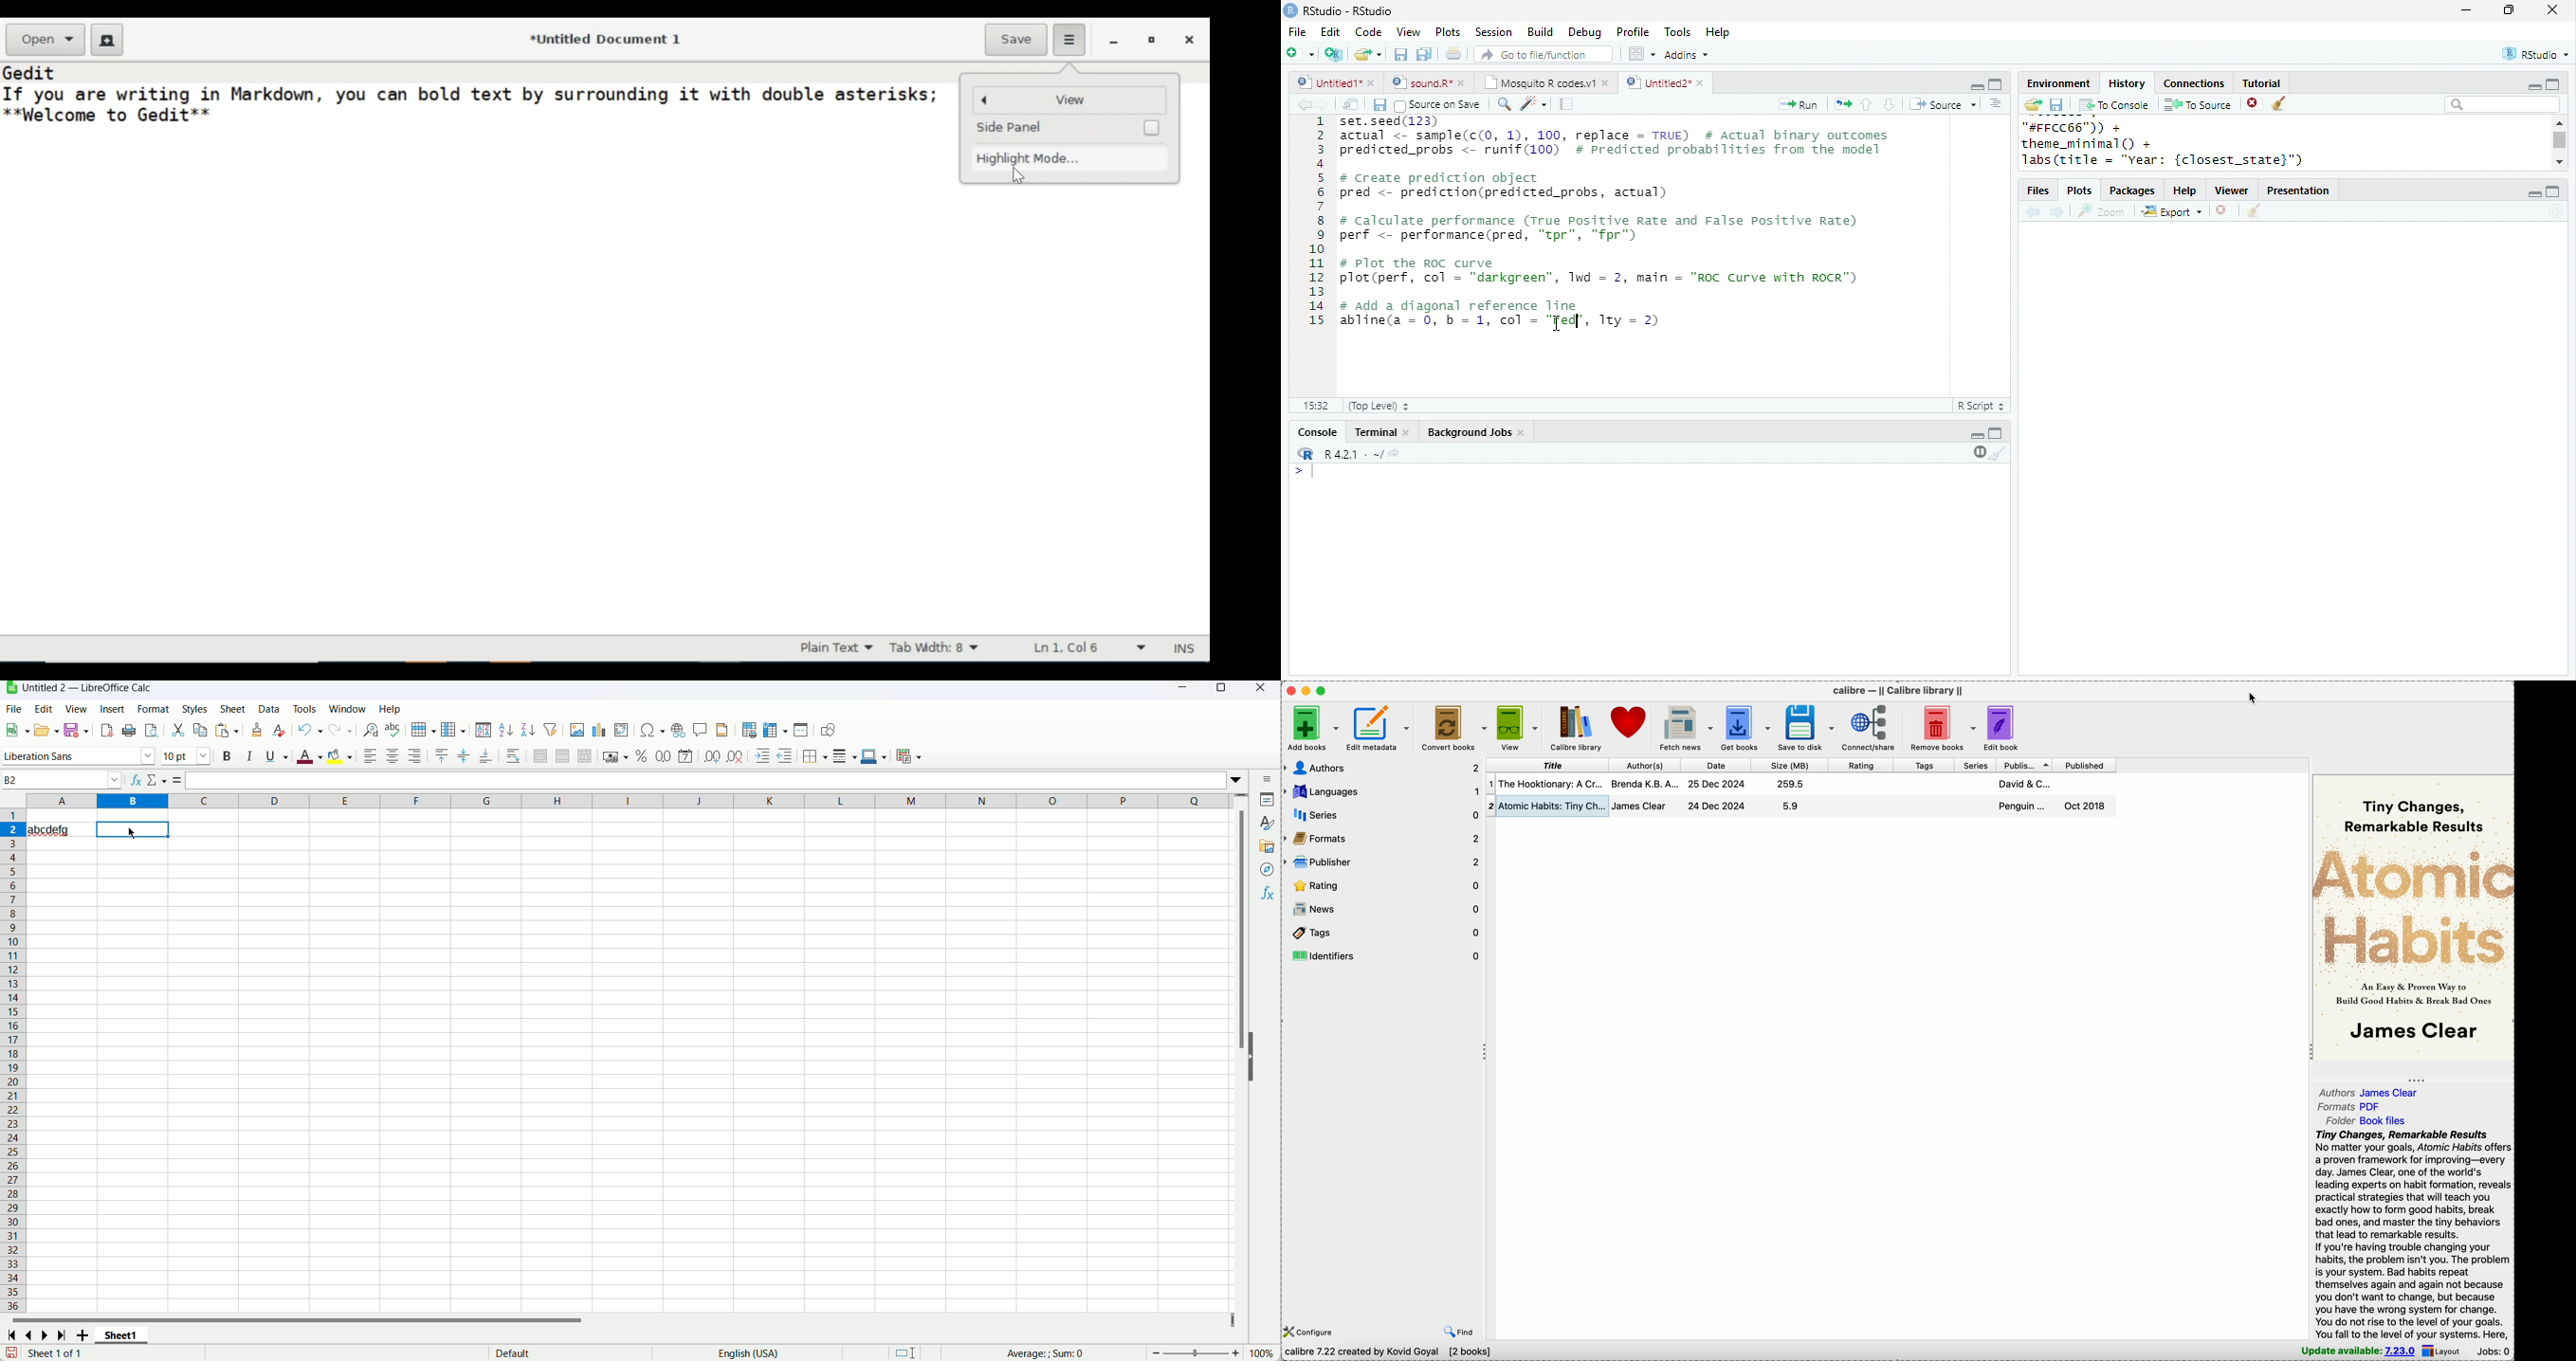 This screenshot has width=2576, height=1372. Describe the element at coordinates (486, 756) in the screenshot. I see `align bottom` at that location.